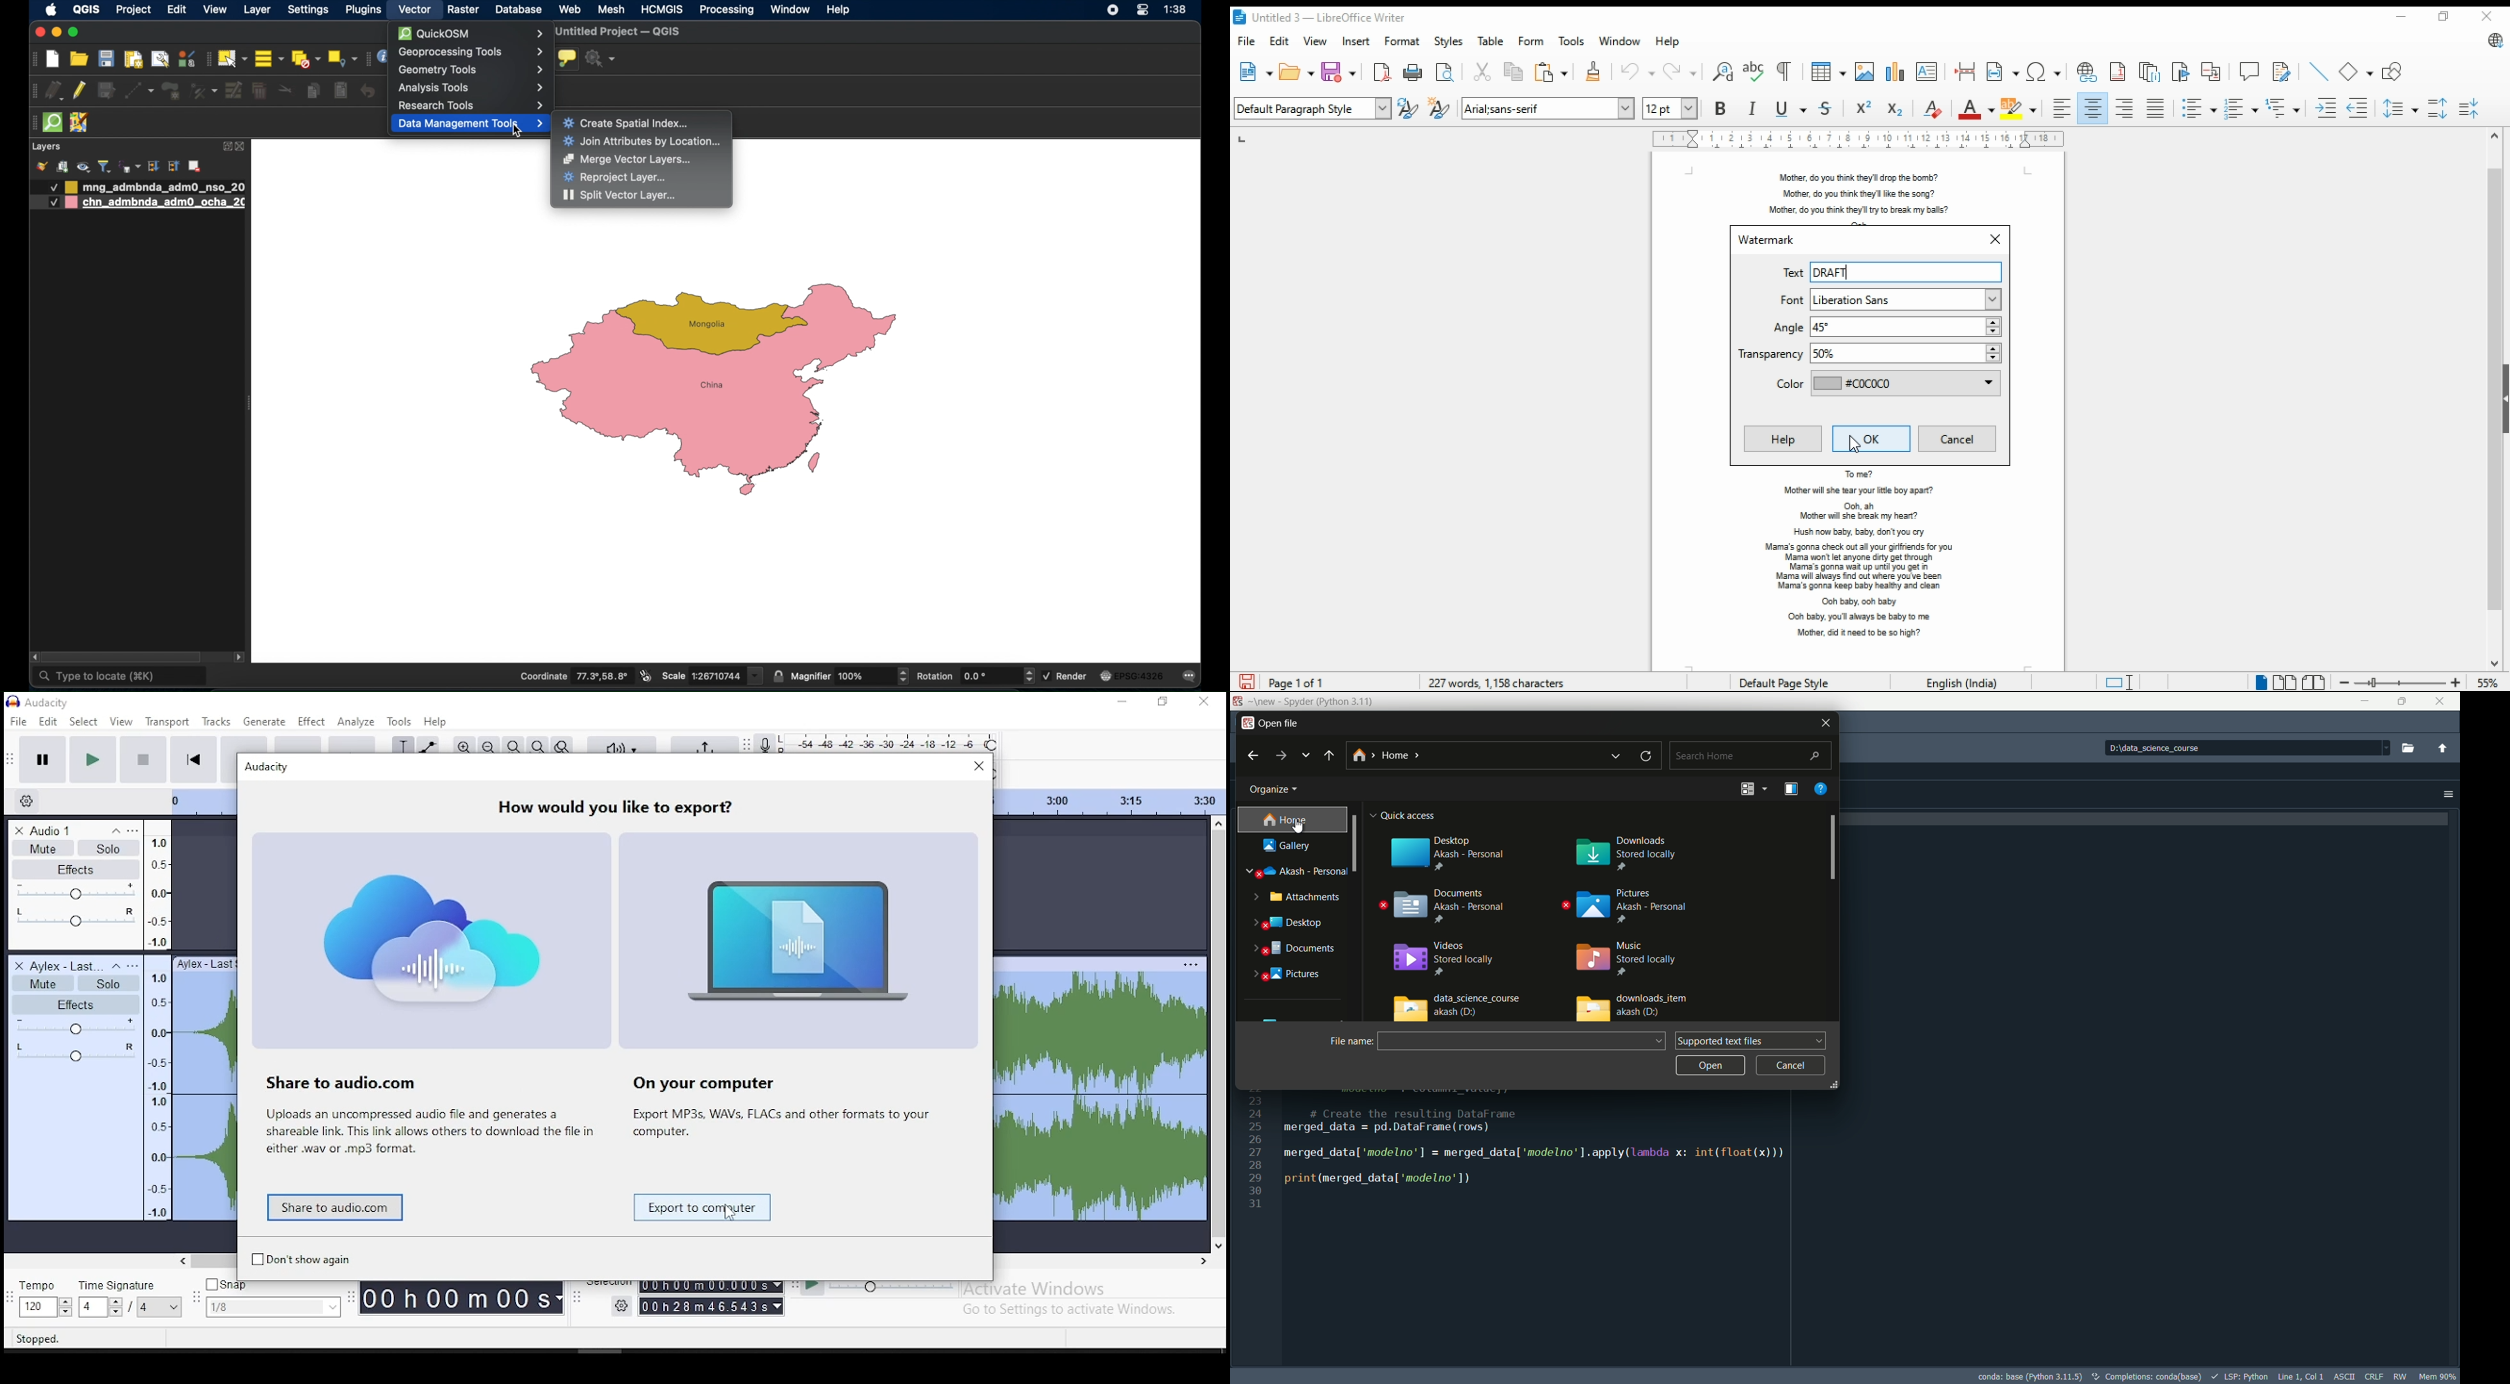  I want to click on scroll bar, so click(1107, 1259).